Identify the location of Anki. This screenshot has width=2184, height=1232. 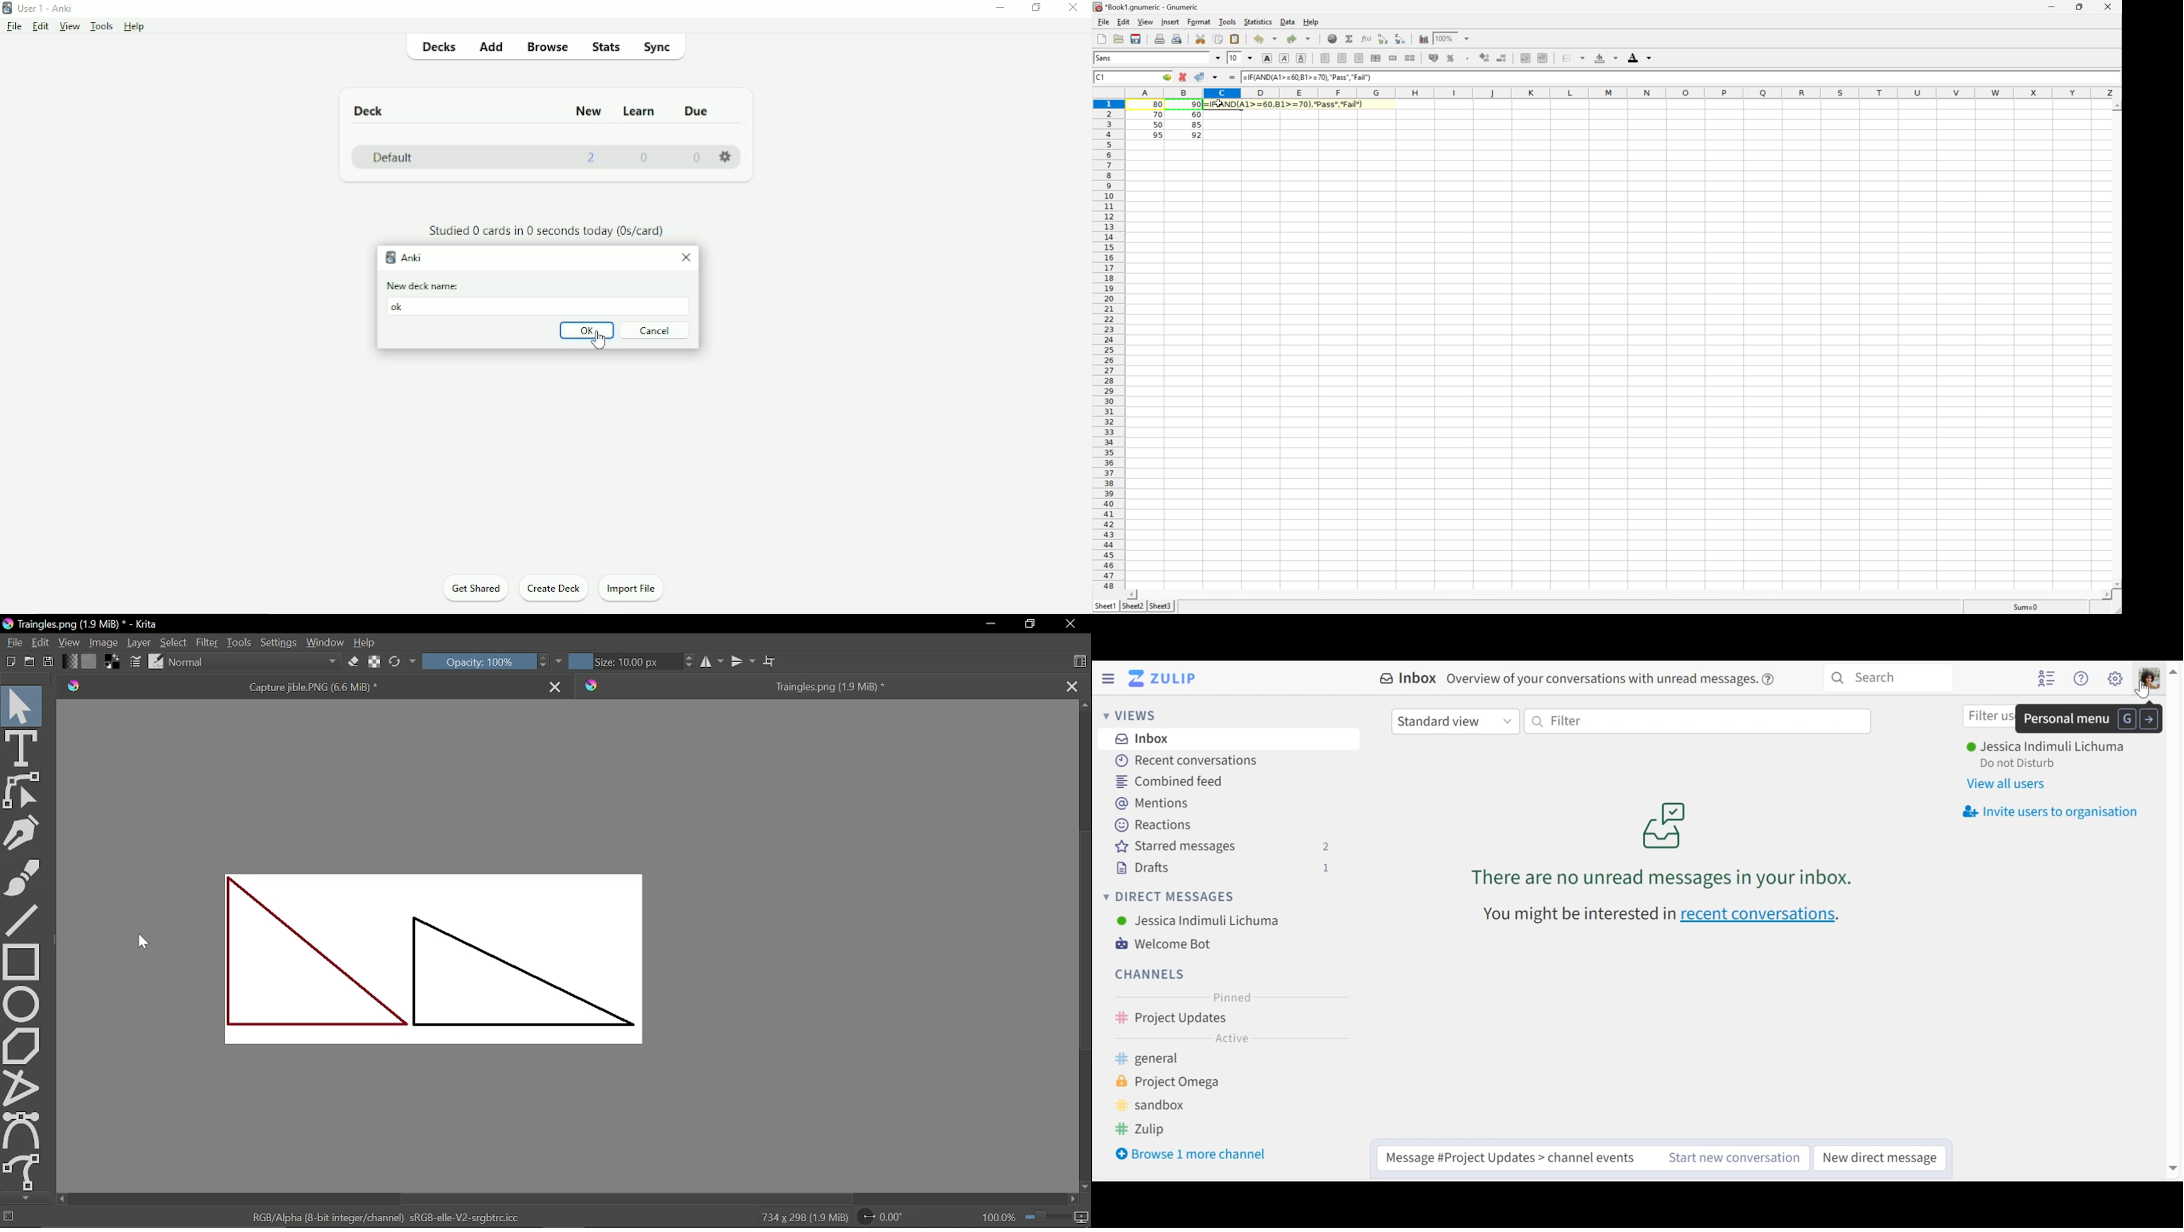
(404, 257).